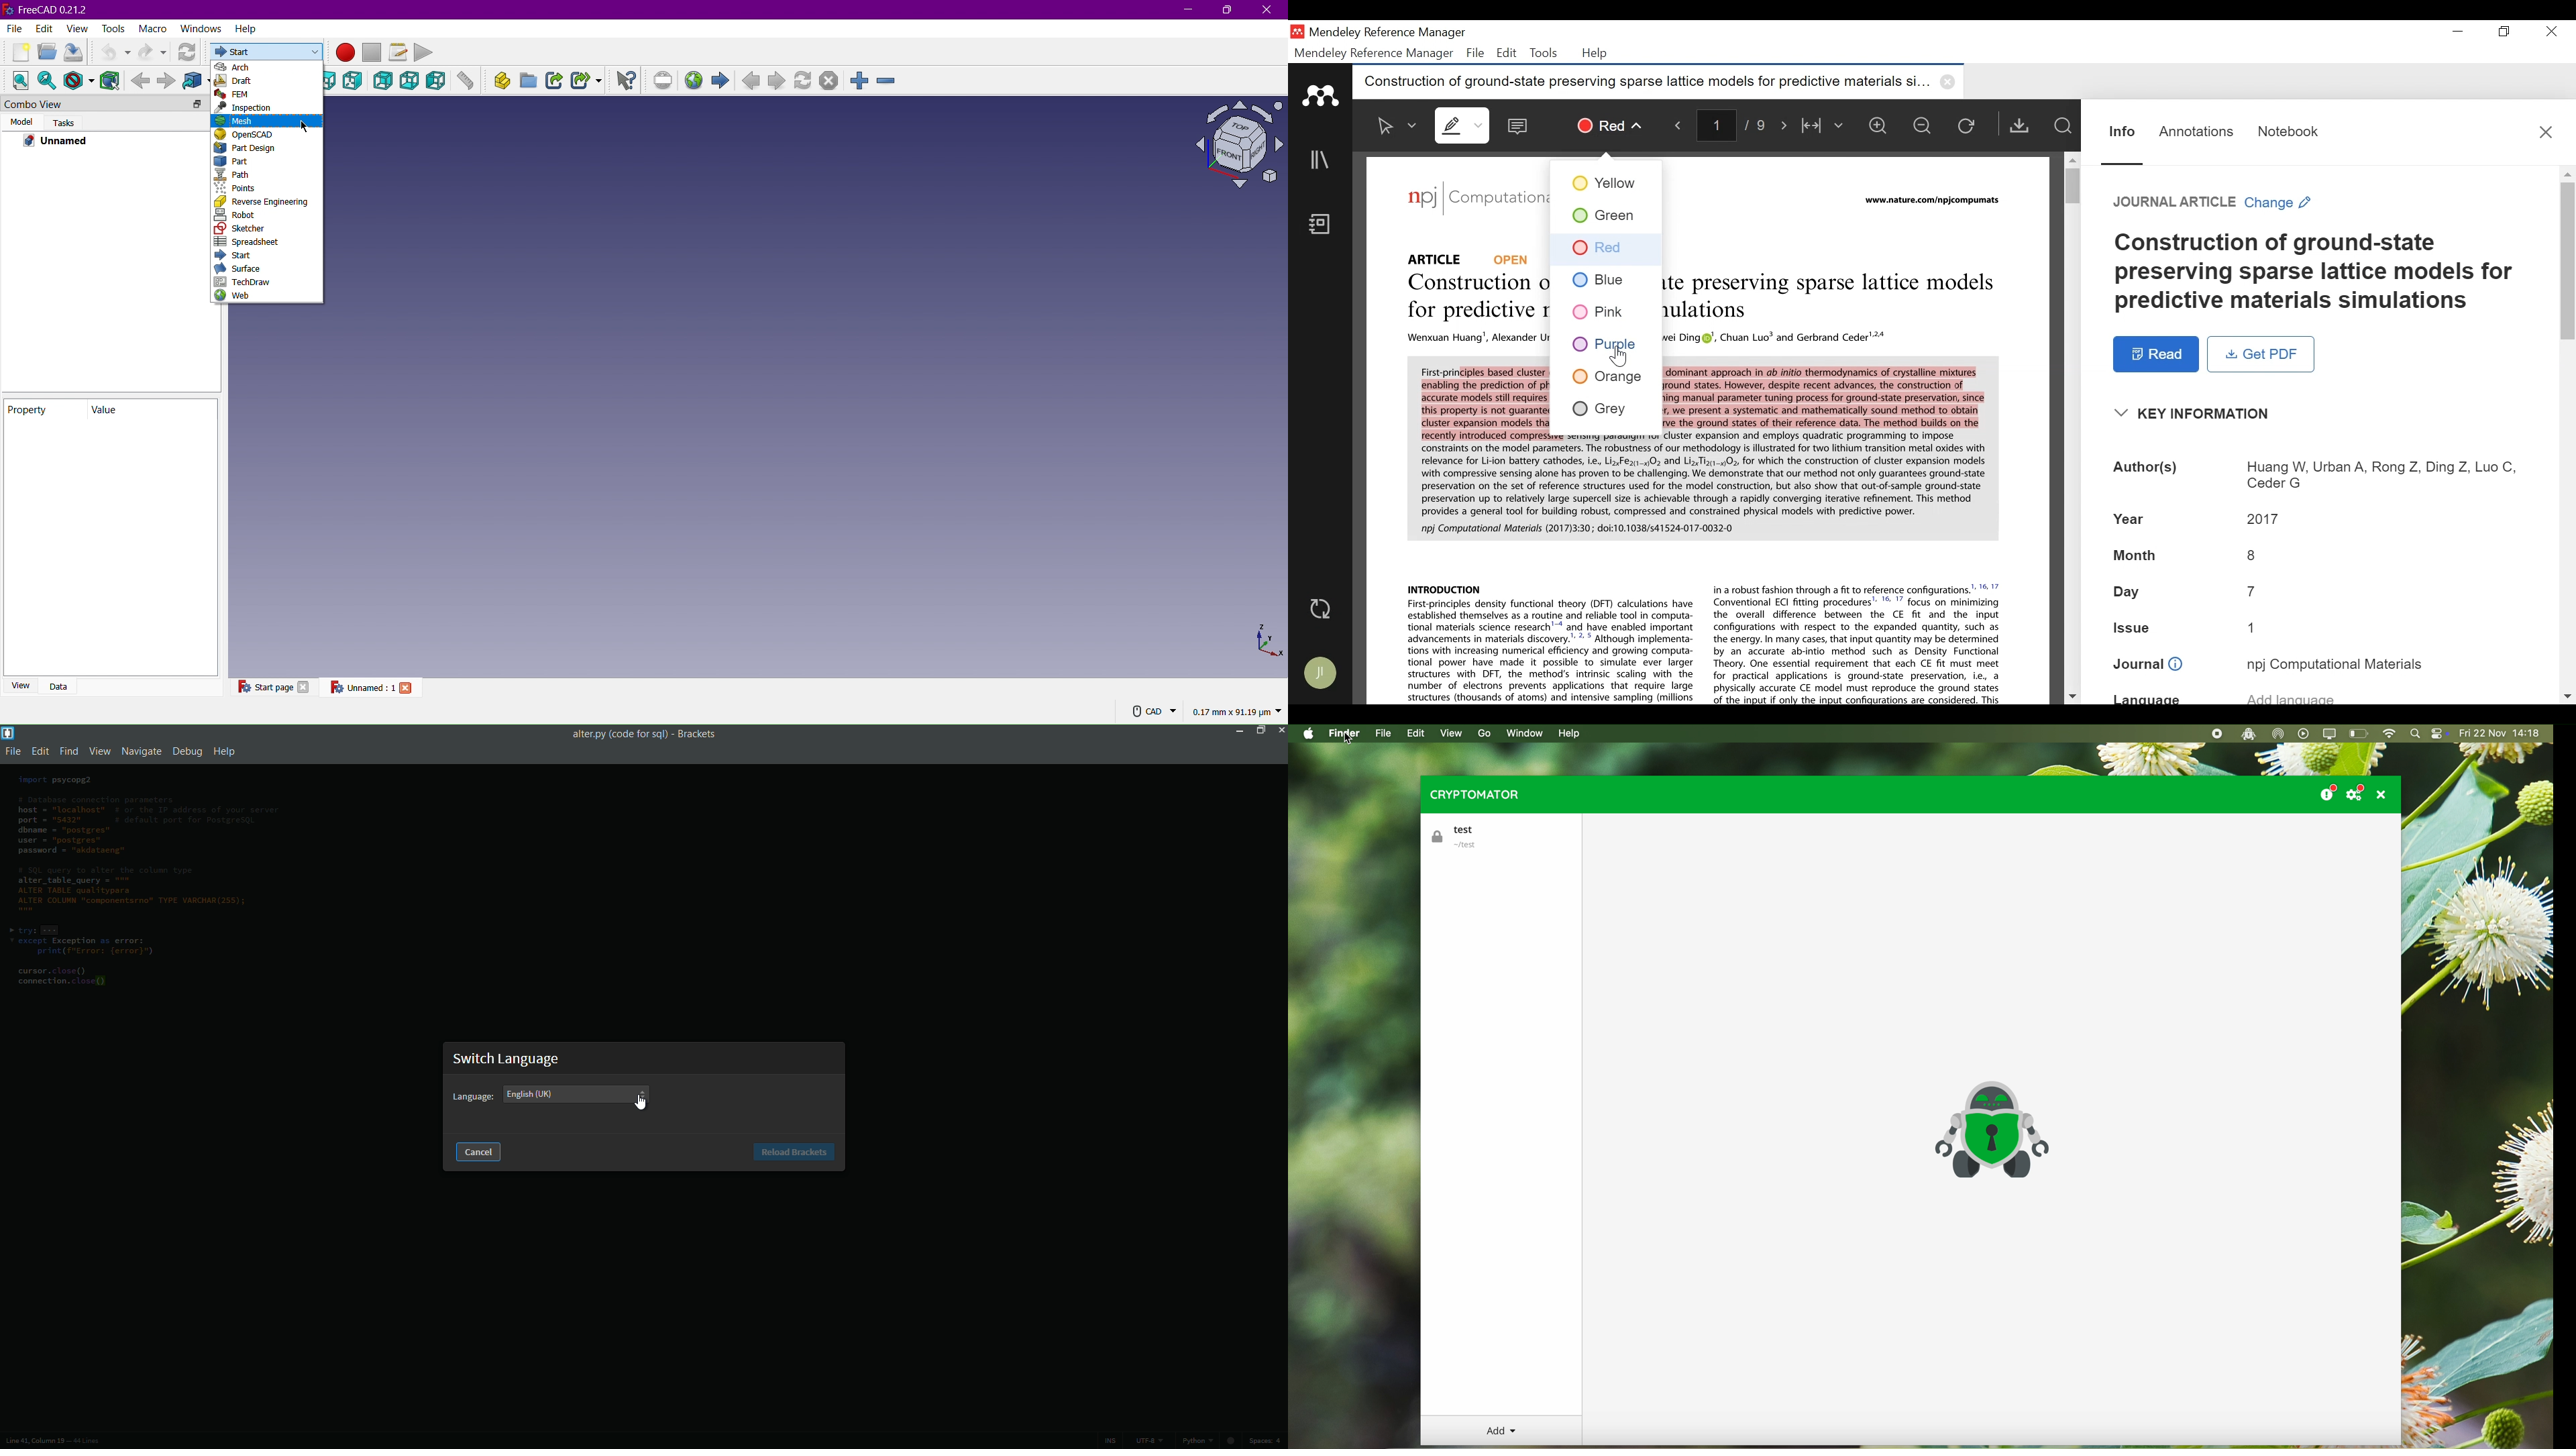 The width and height of the screenshot is (2576, 1456). Describe the element at coordinates (529, 83) in the screenshot. I see `Create Folder` at that location.